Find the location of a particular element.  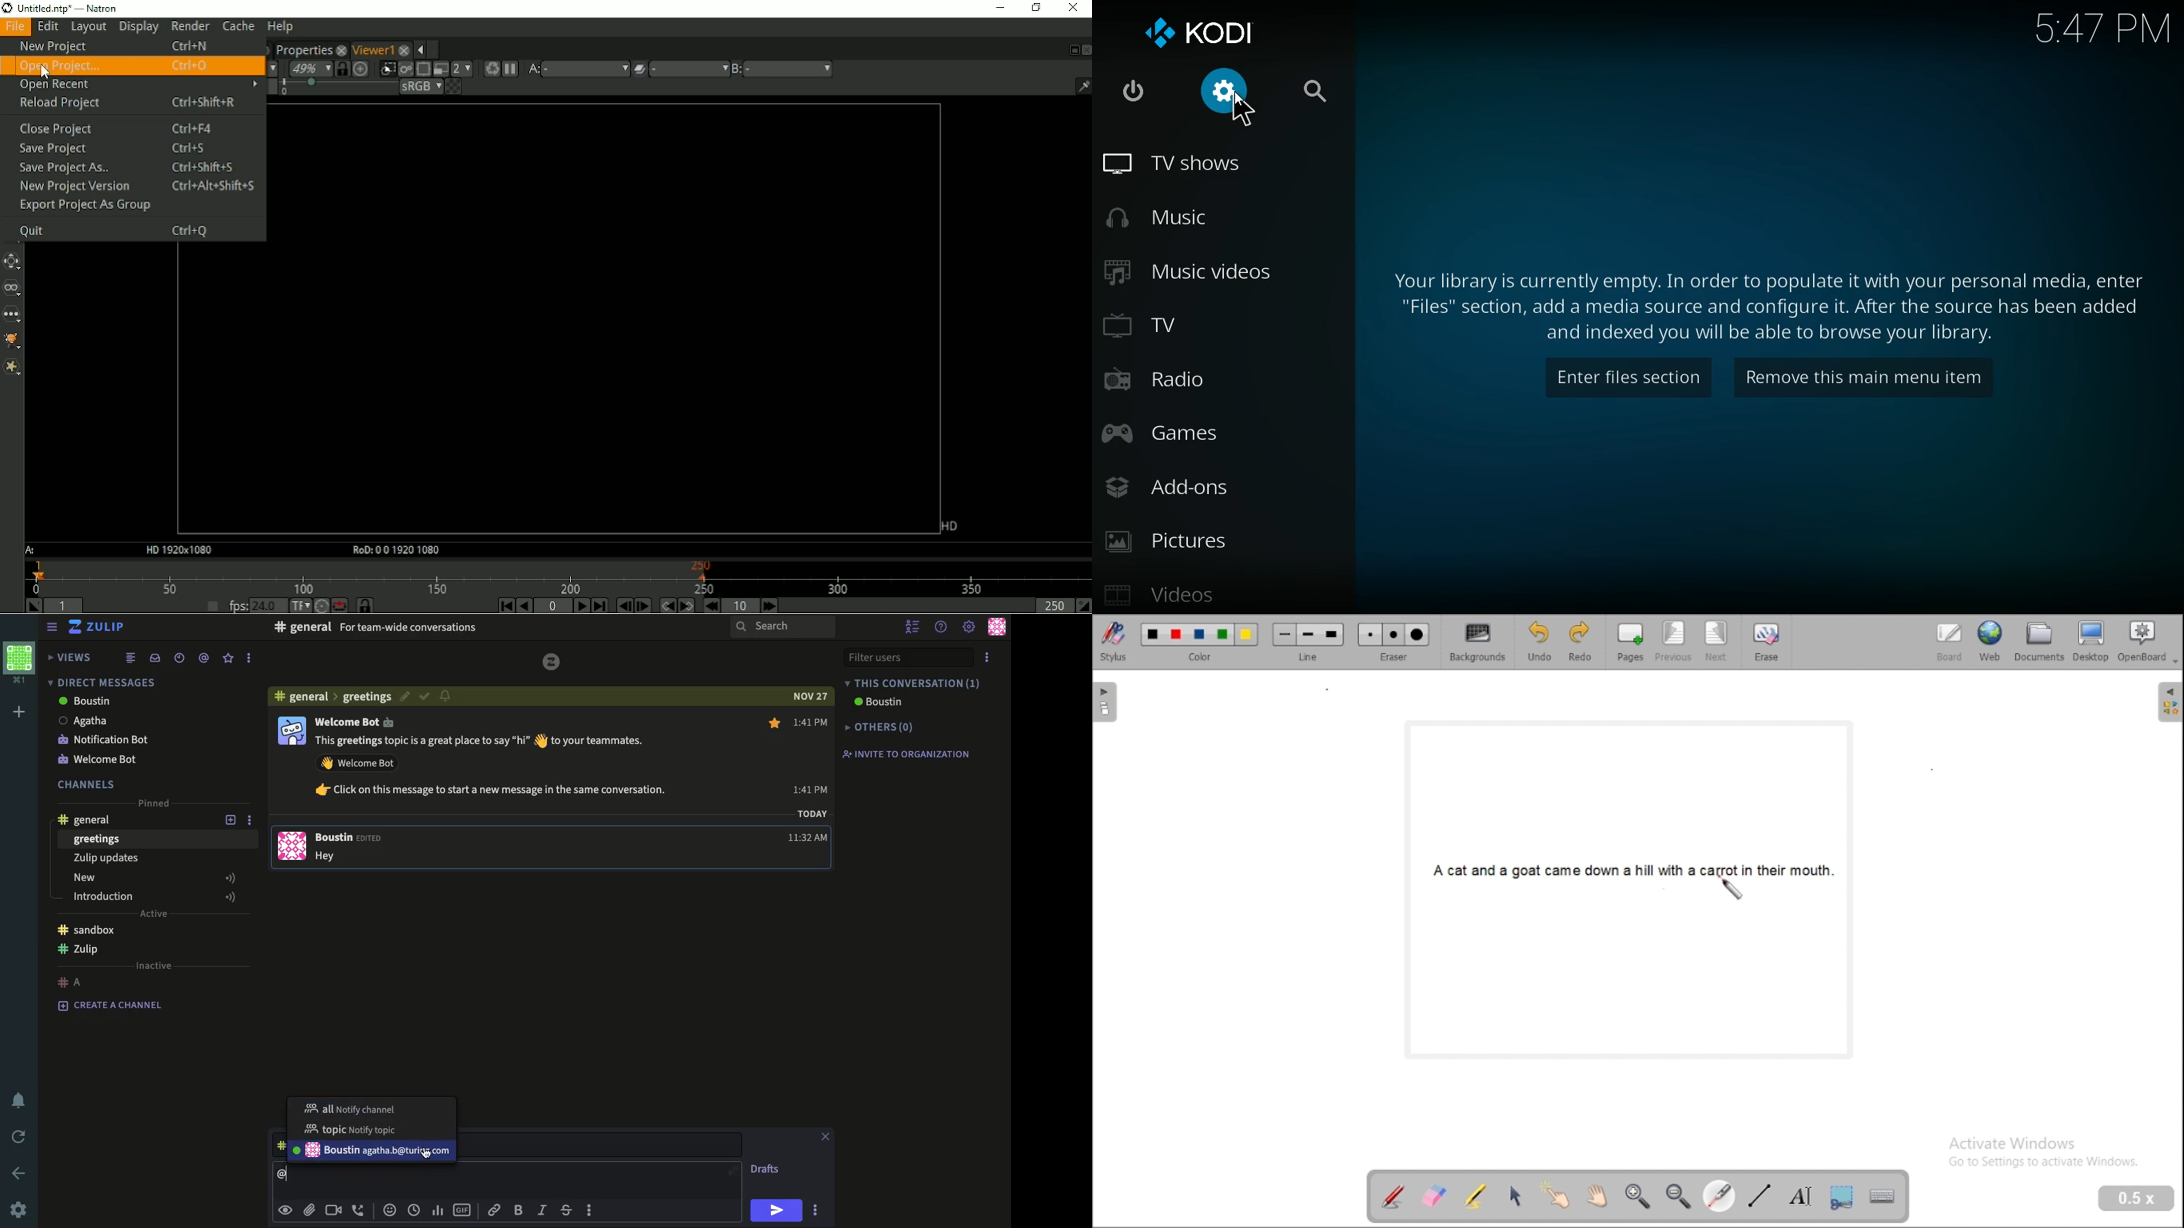

Layout is located at coordinates (88, 27).